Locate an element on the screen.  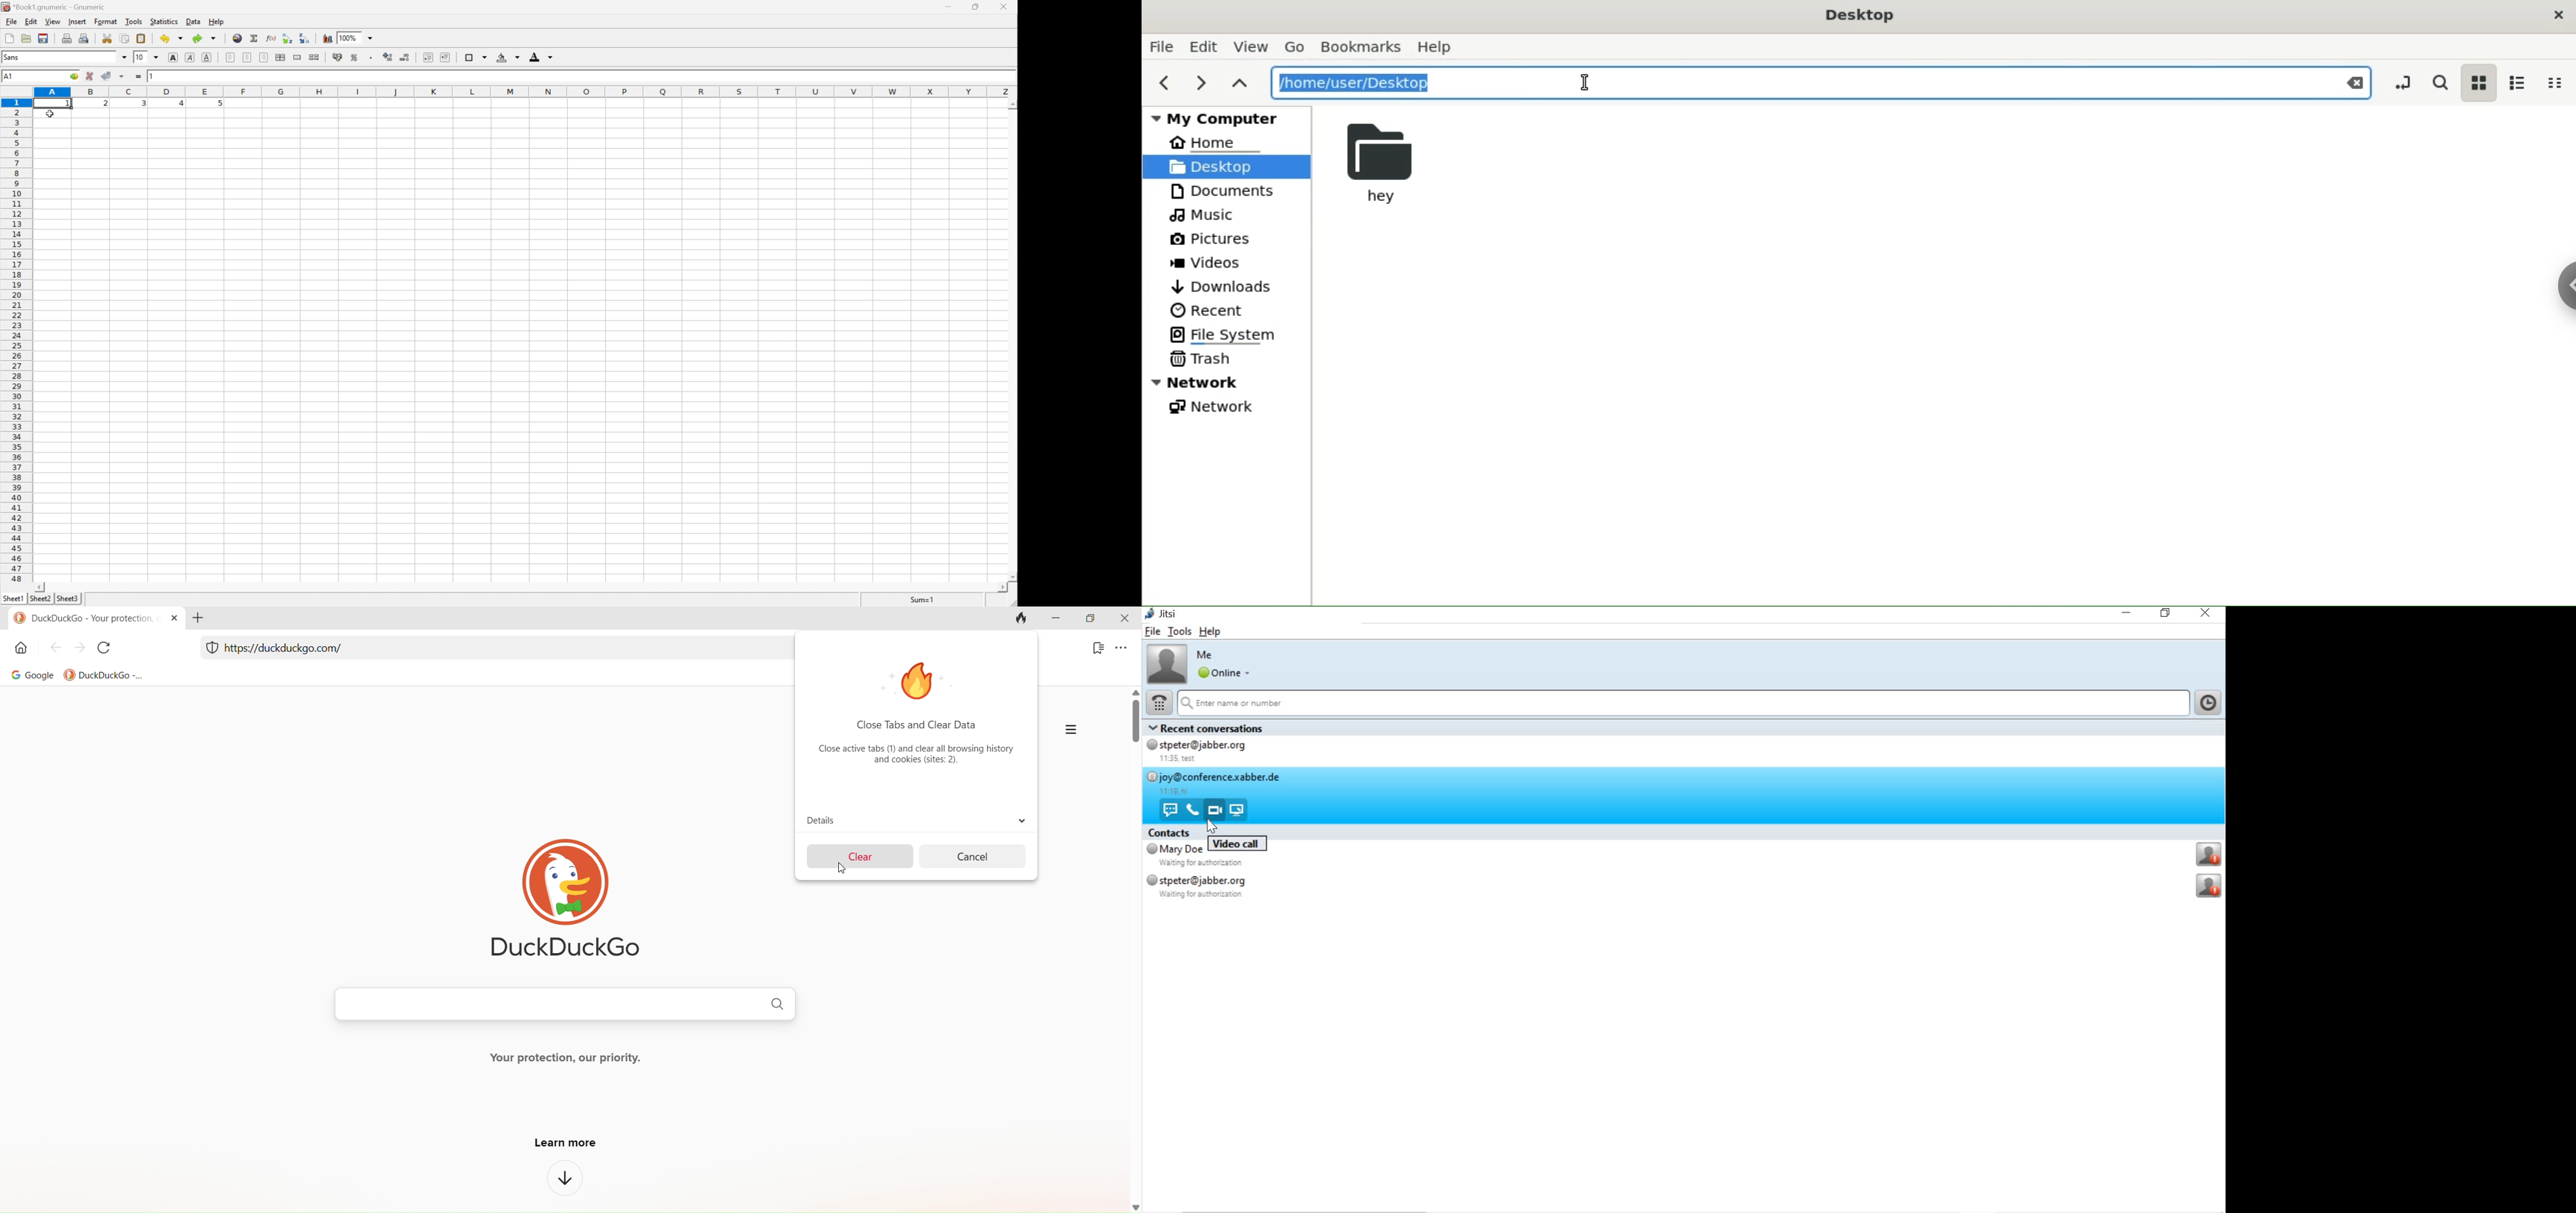
view is located at coordinates (52, 21).